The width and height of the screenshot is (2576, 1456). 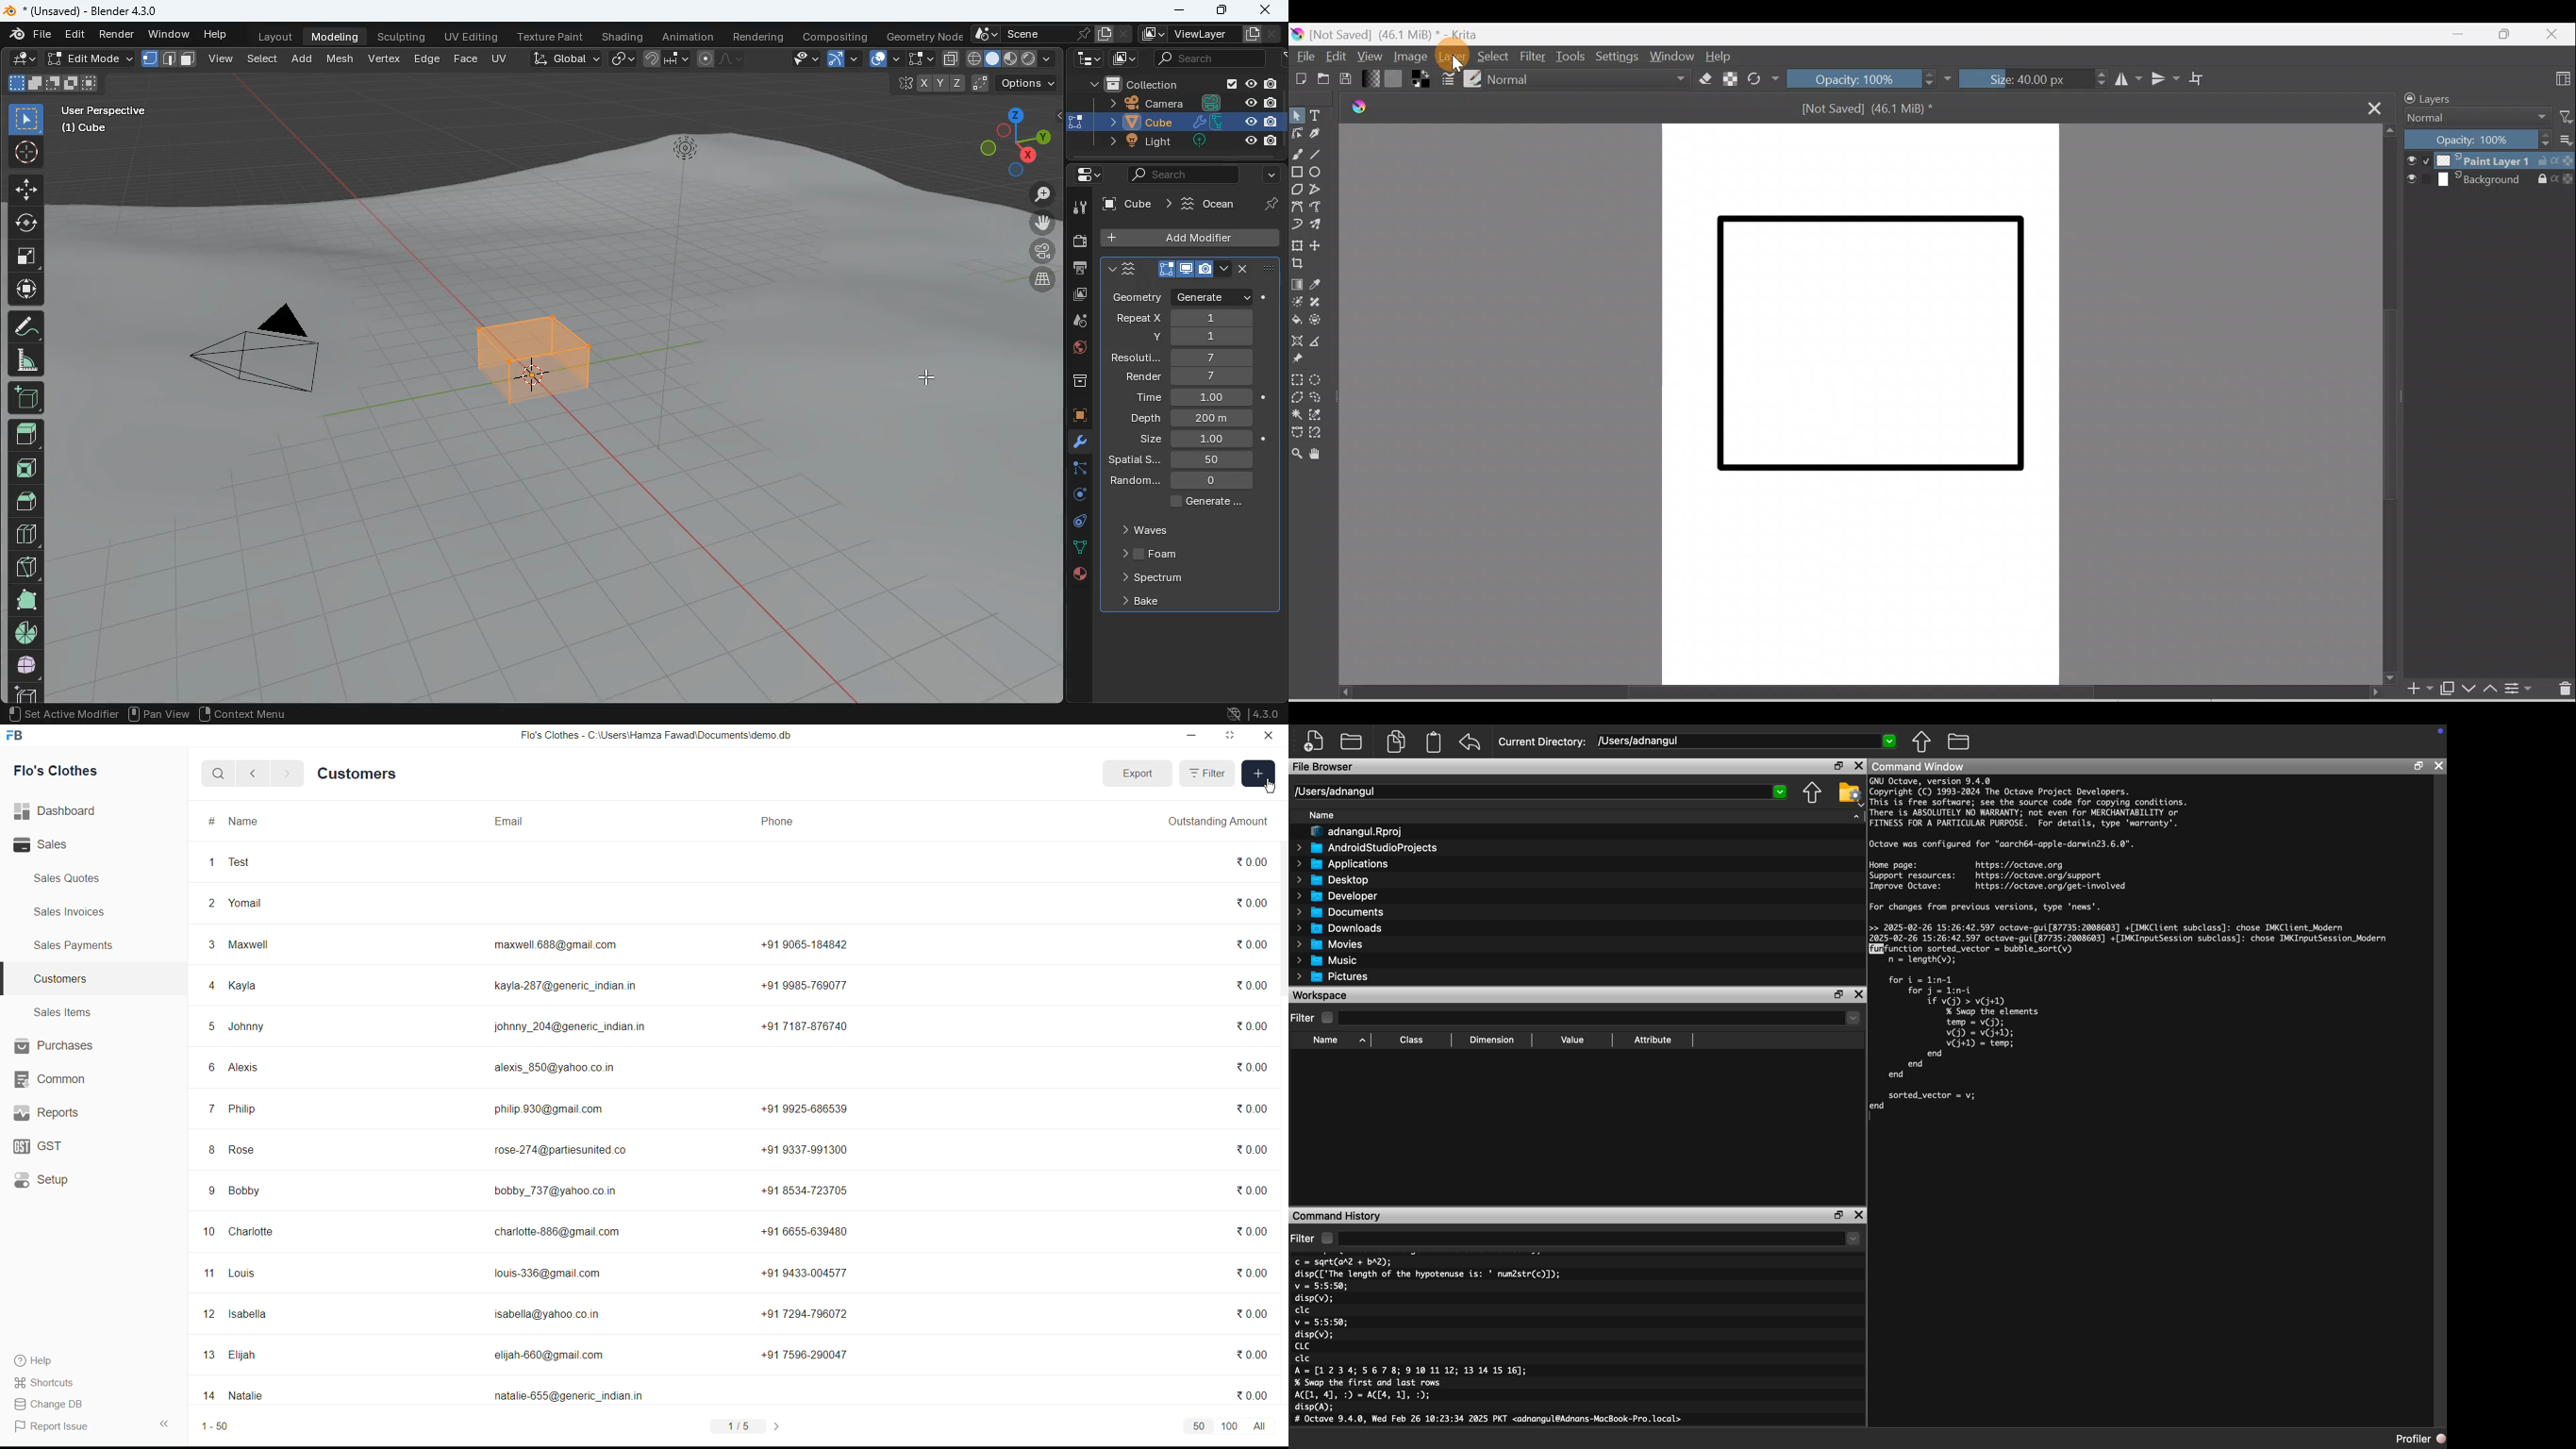 What do you see at coordinates (1321, 996) in the screenshot?
I see `Workspace` at bounding box center [1321, 996].